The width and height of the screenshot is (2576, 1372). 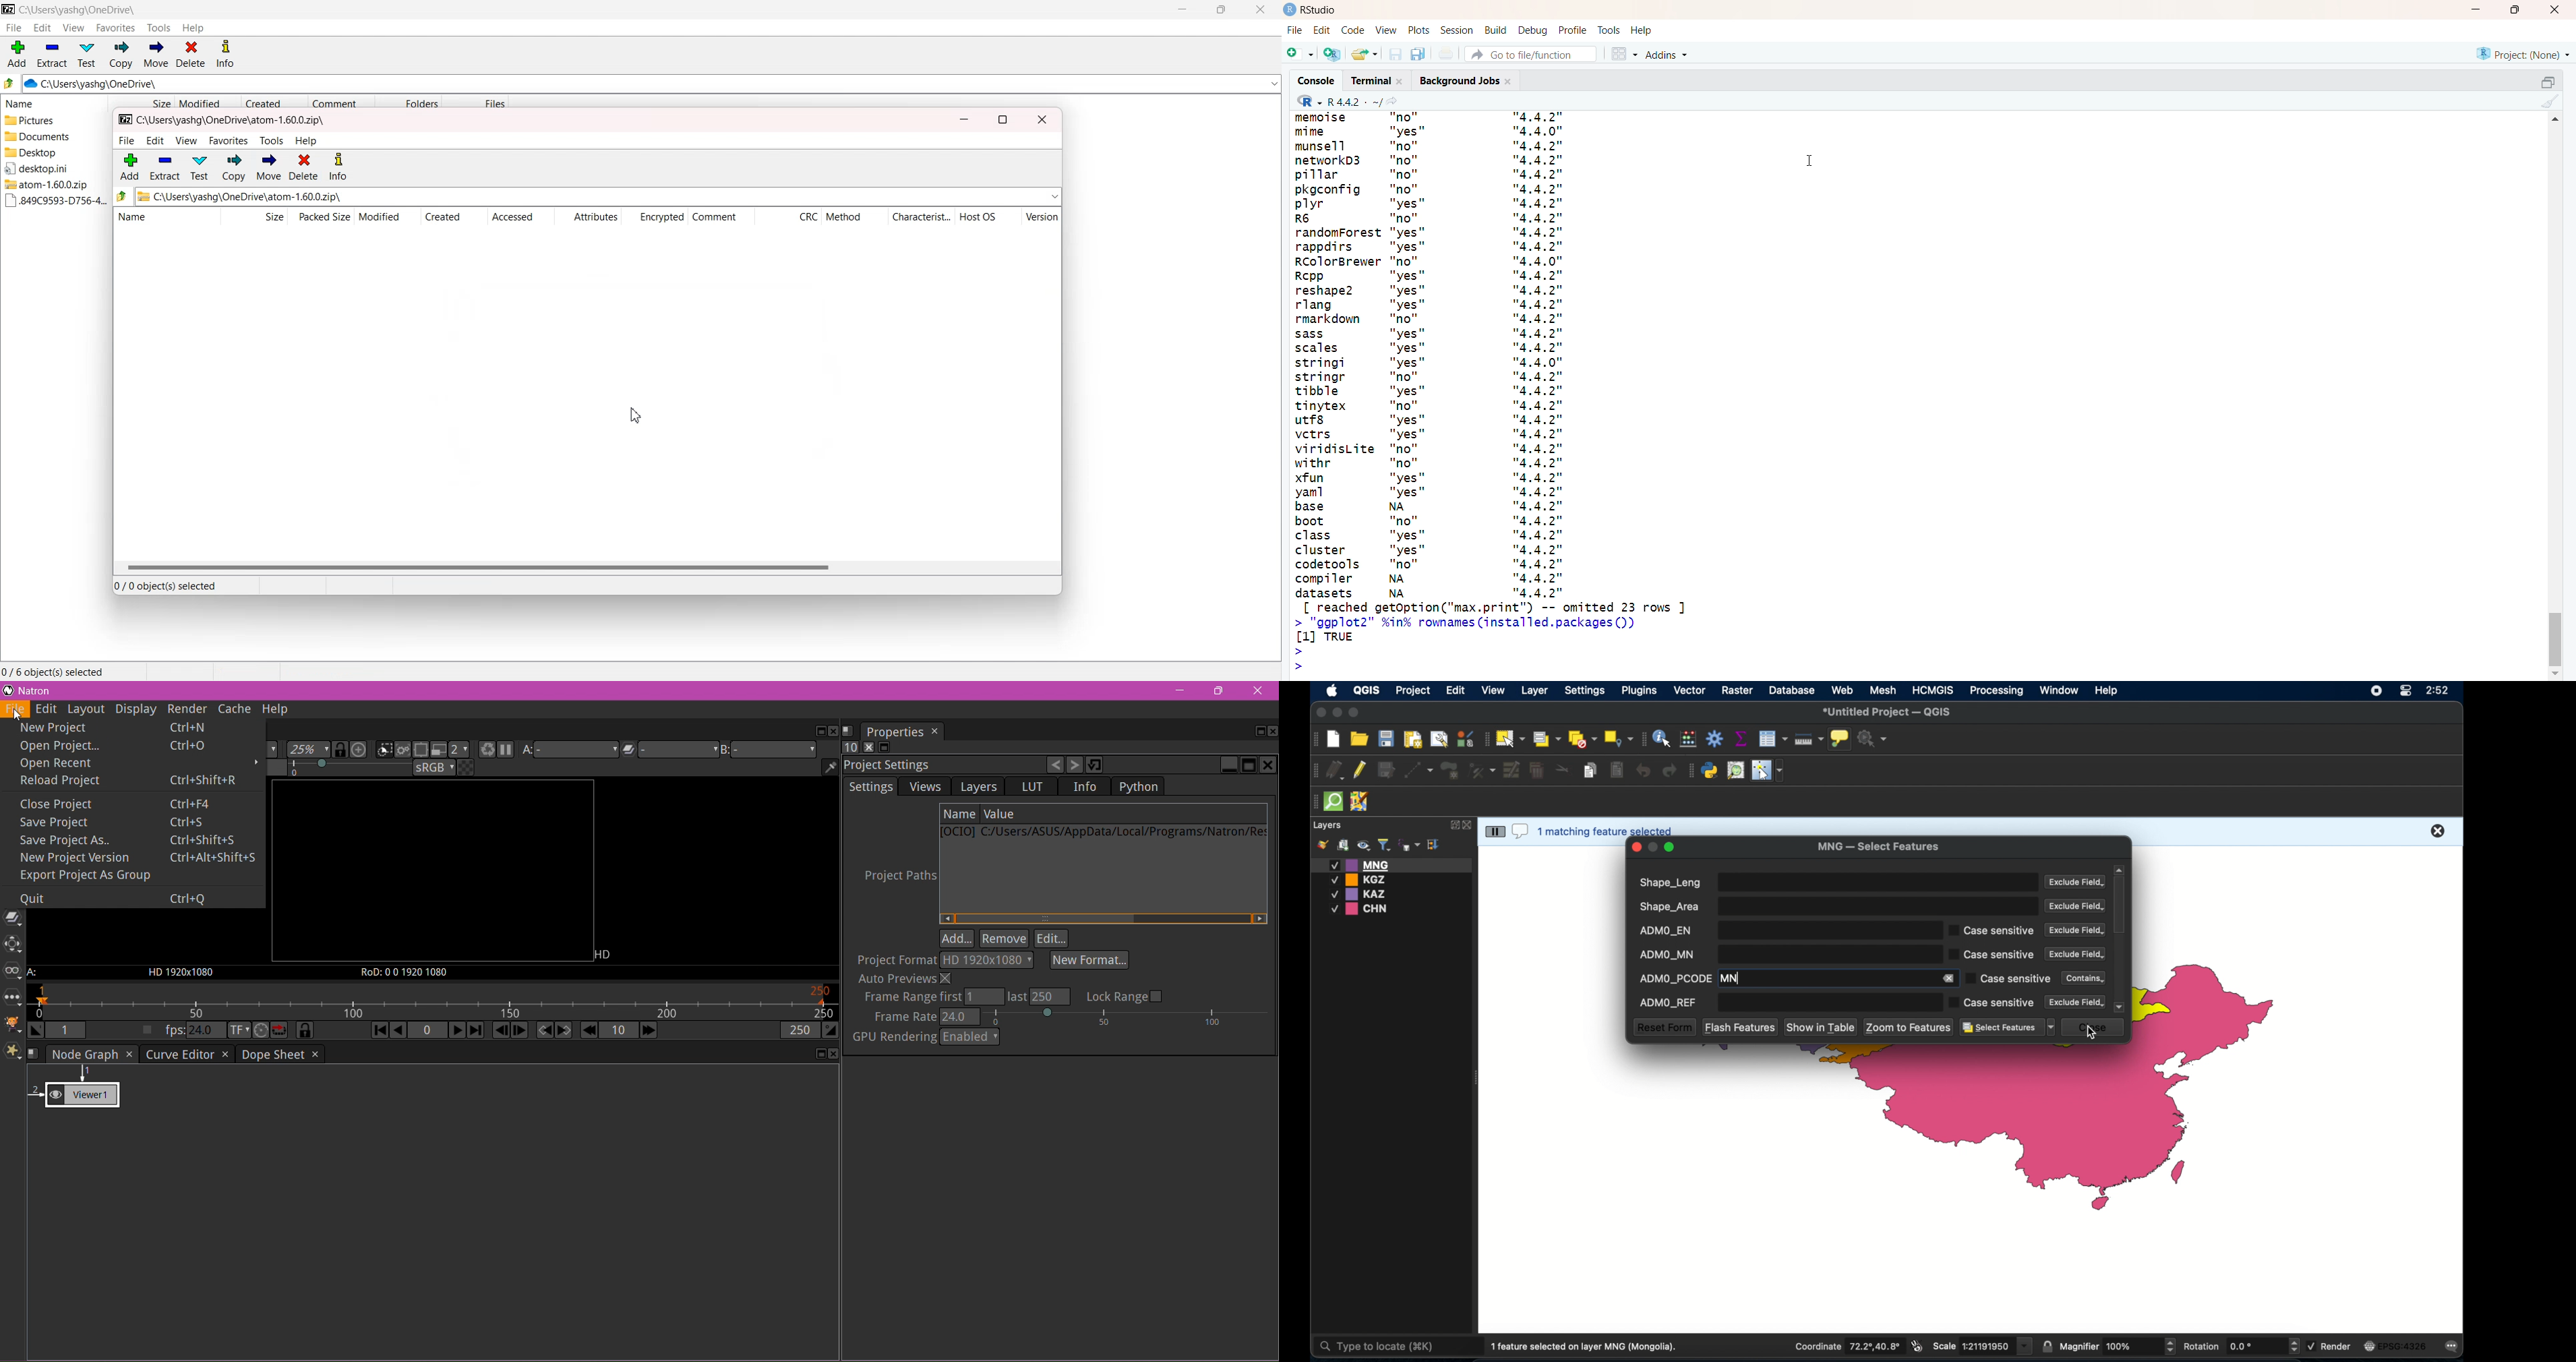 What do you see at coordinates (888, 876) in the screenshot?
I see `Project Paths` at bounding box center [888, 876].